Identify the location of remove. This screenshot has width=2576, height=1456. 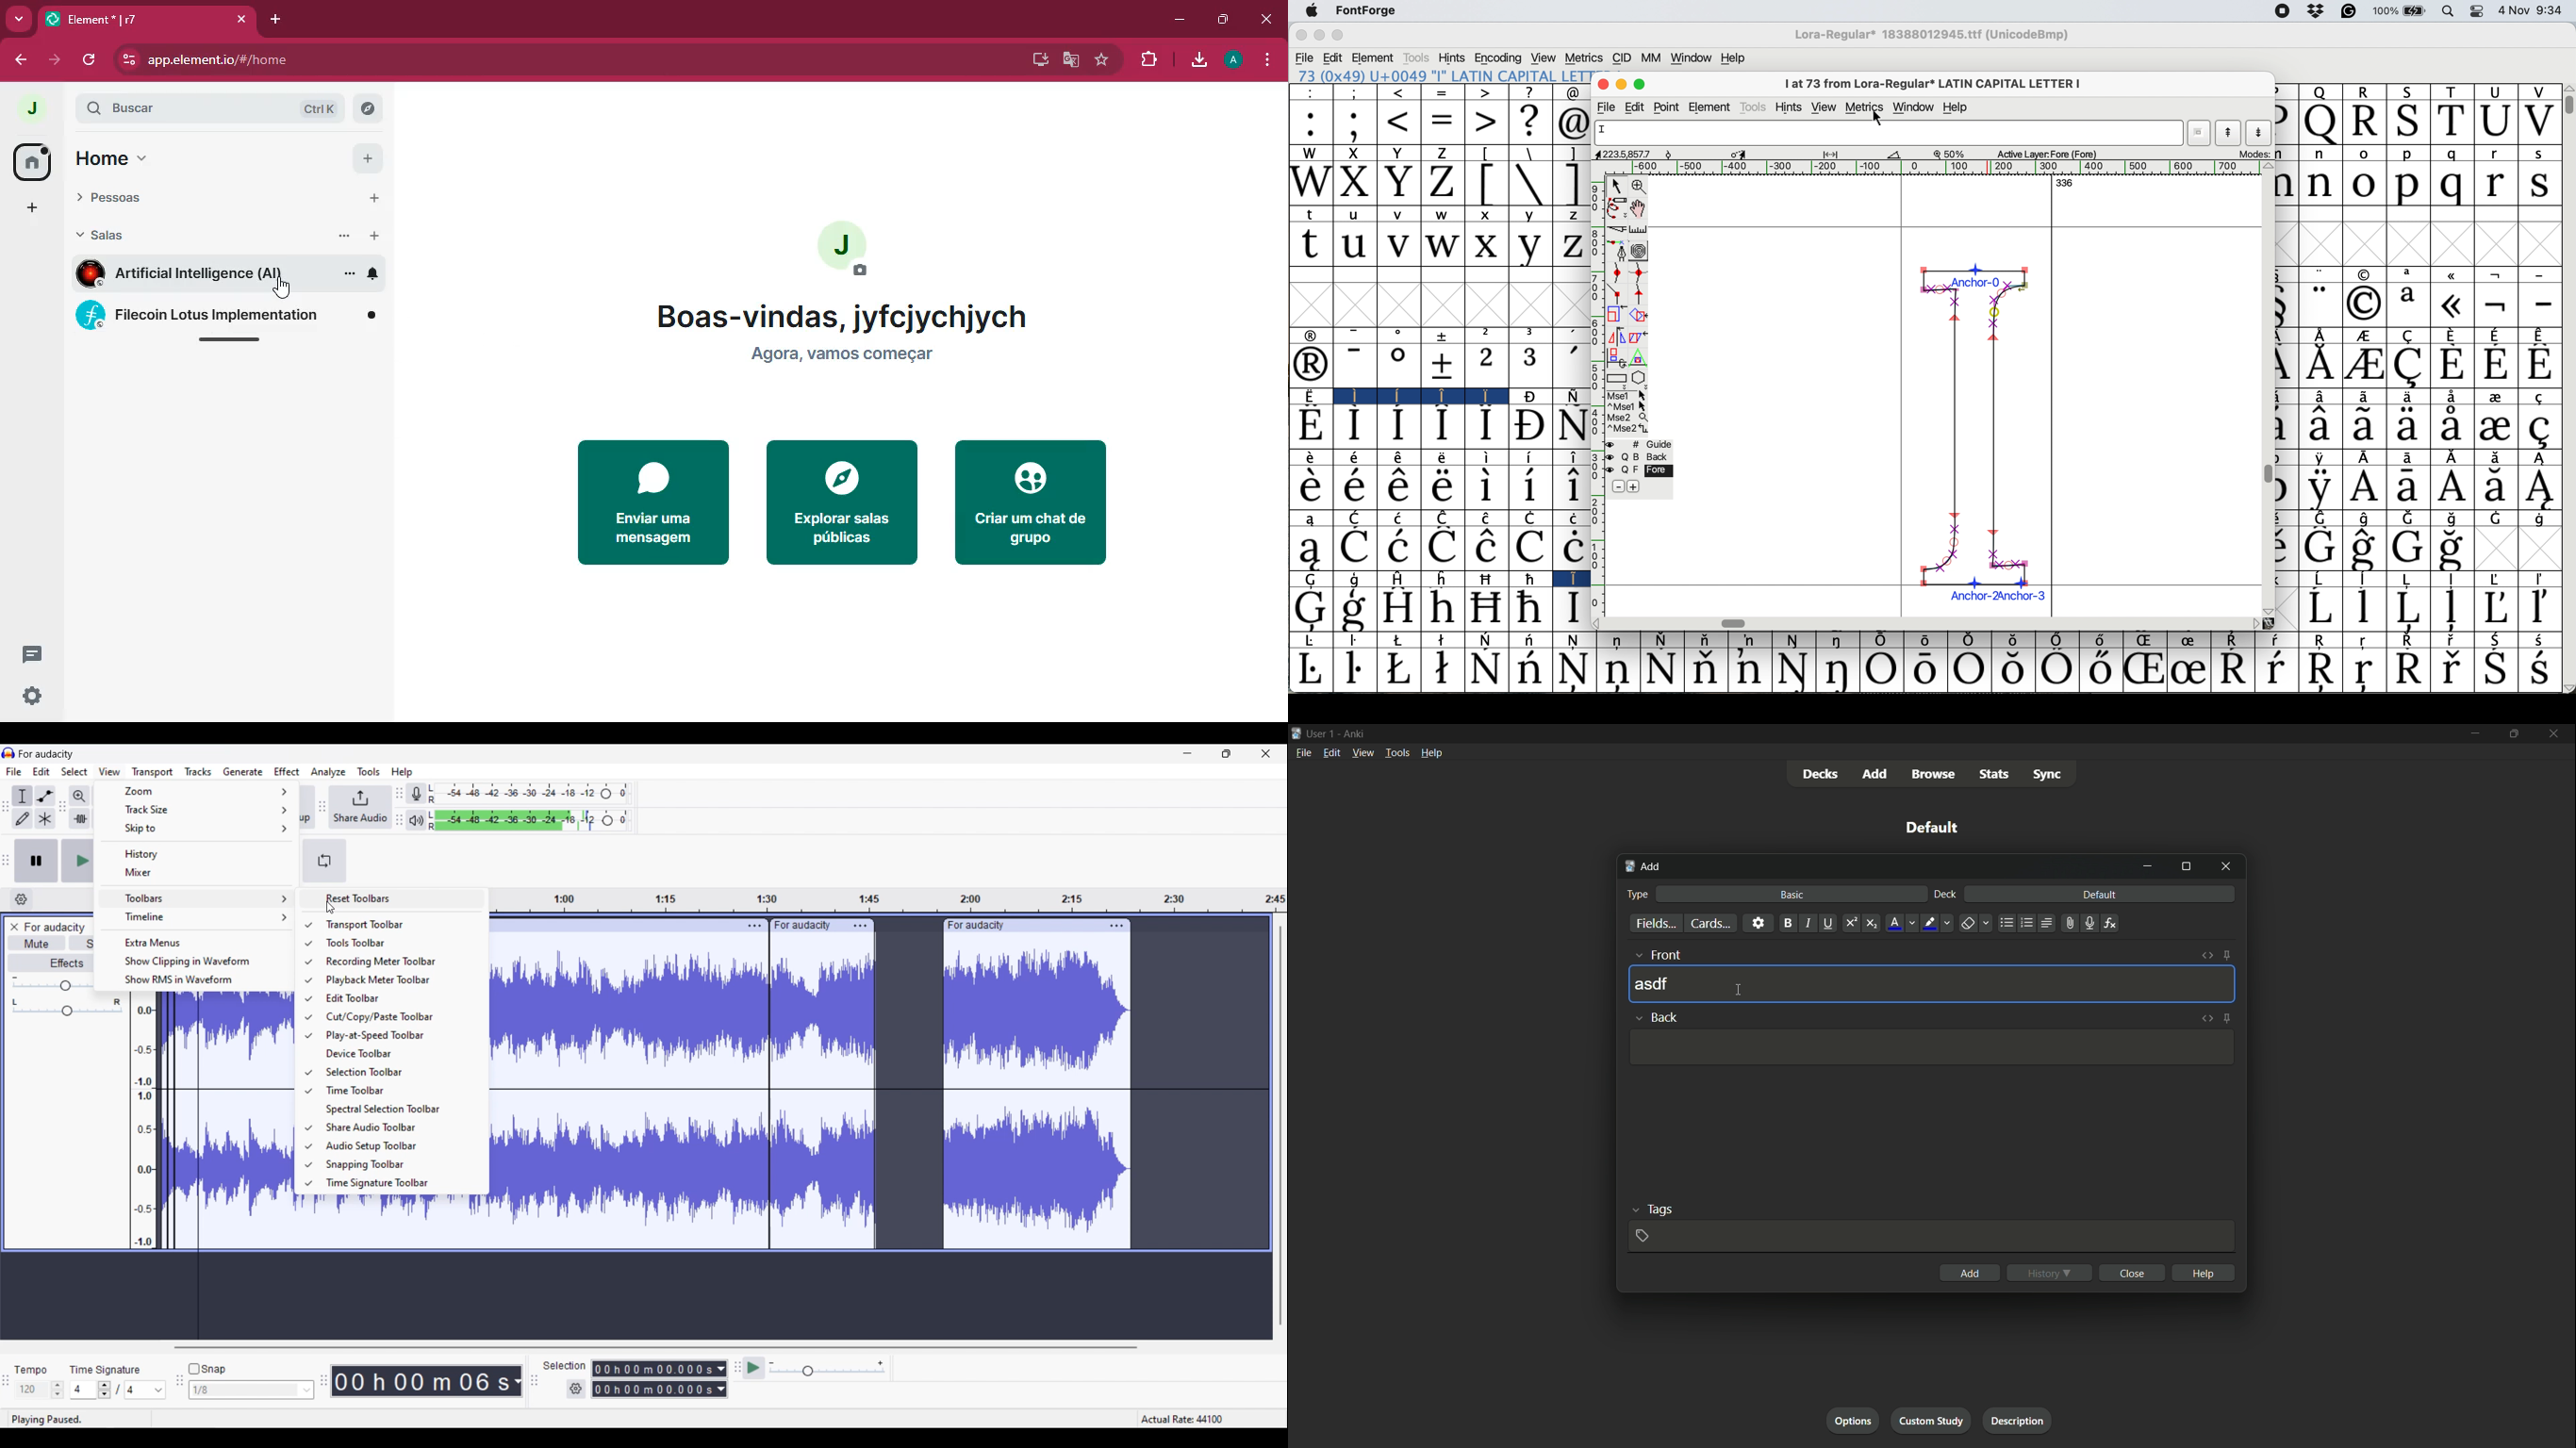
(1618, 487).